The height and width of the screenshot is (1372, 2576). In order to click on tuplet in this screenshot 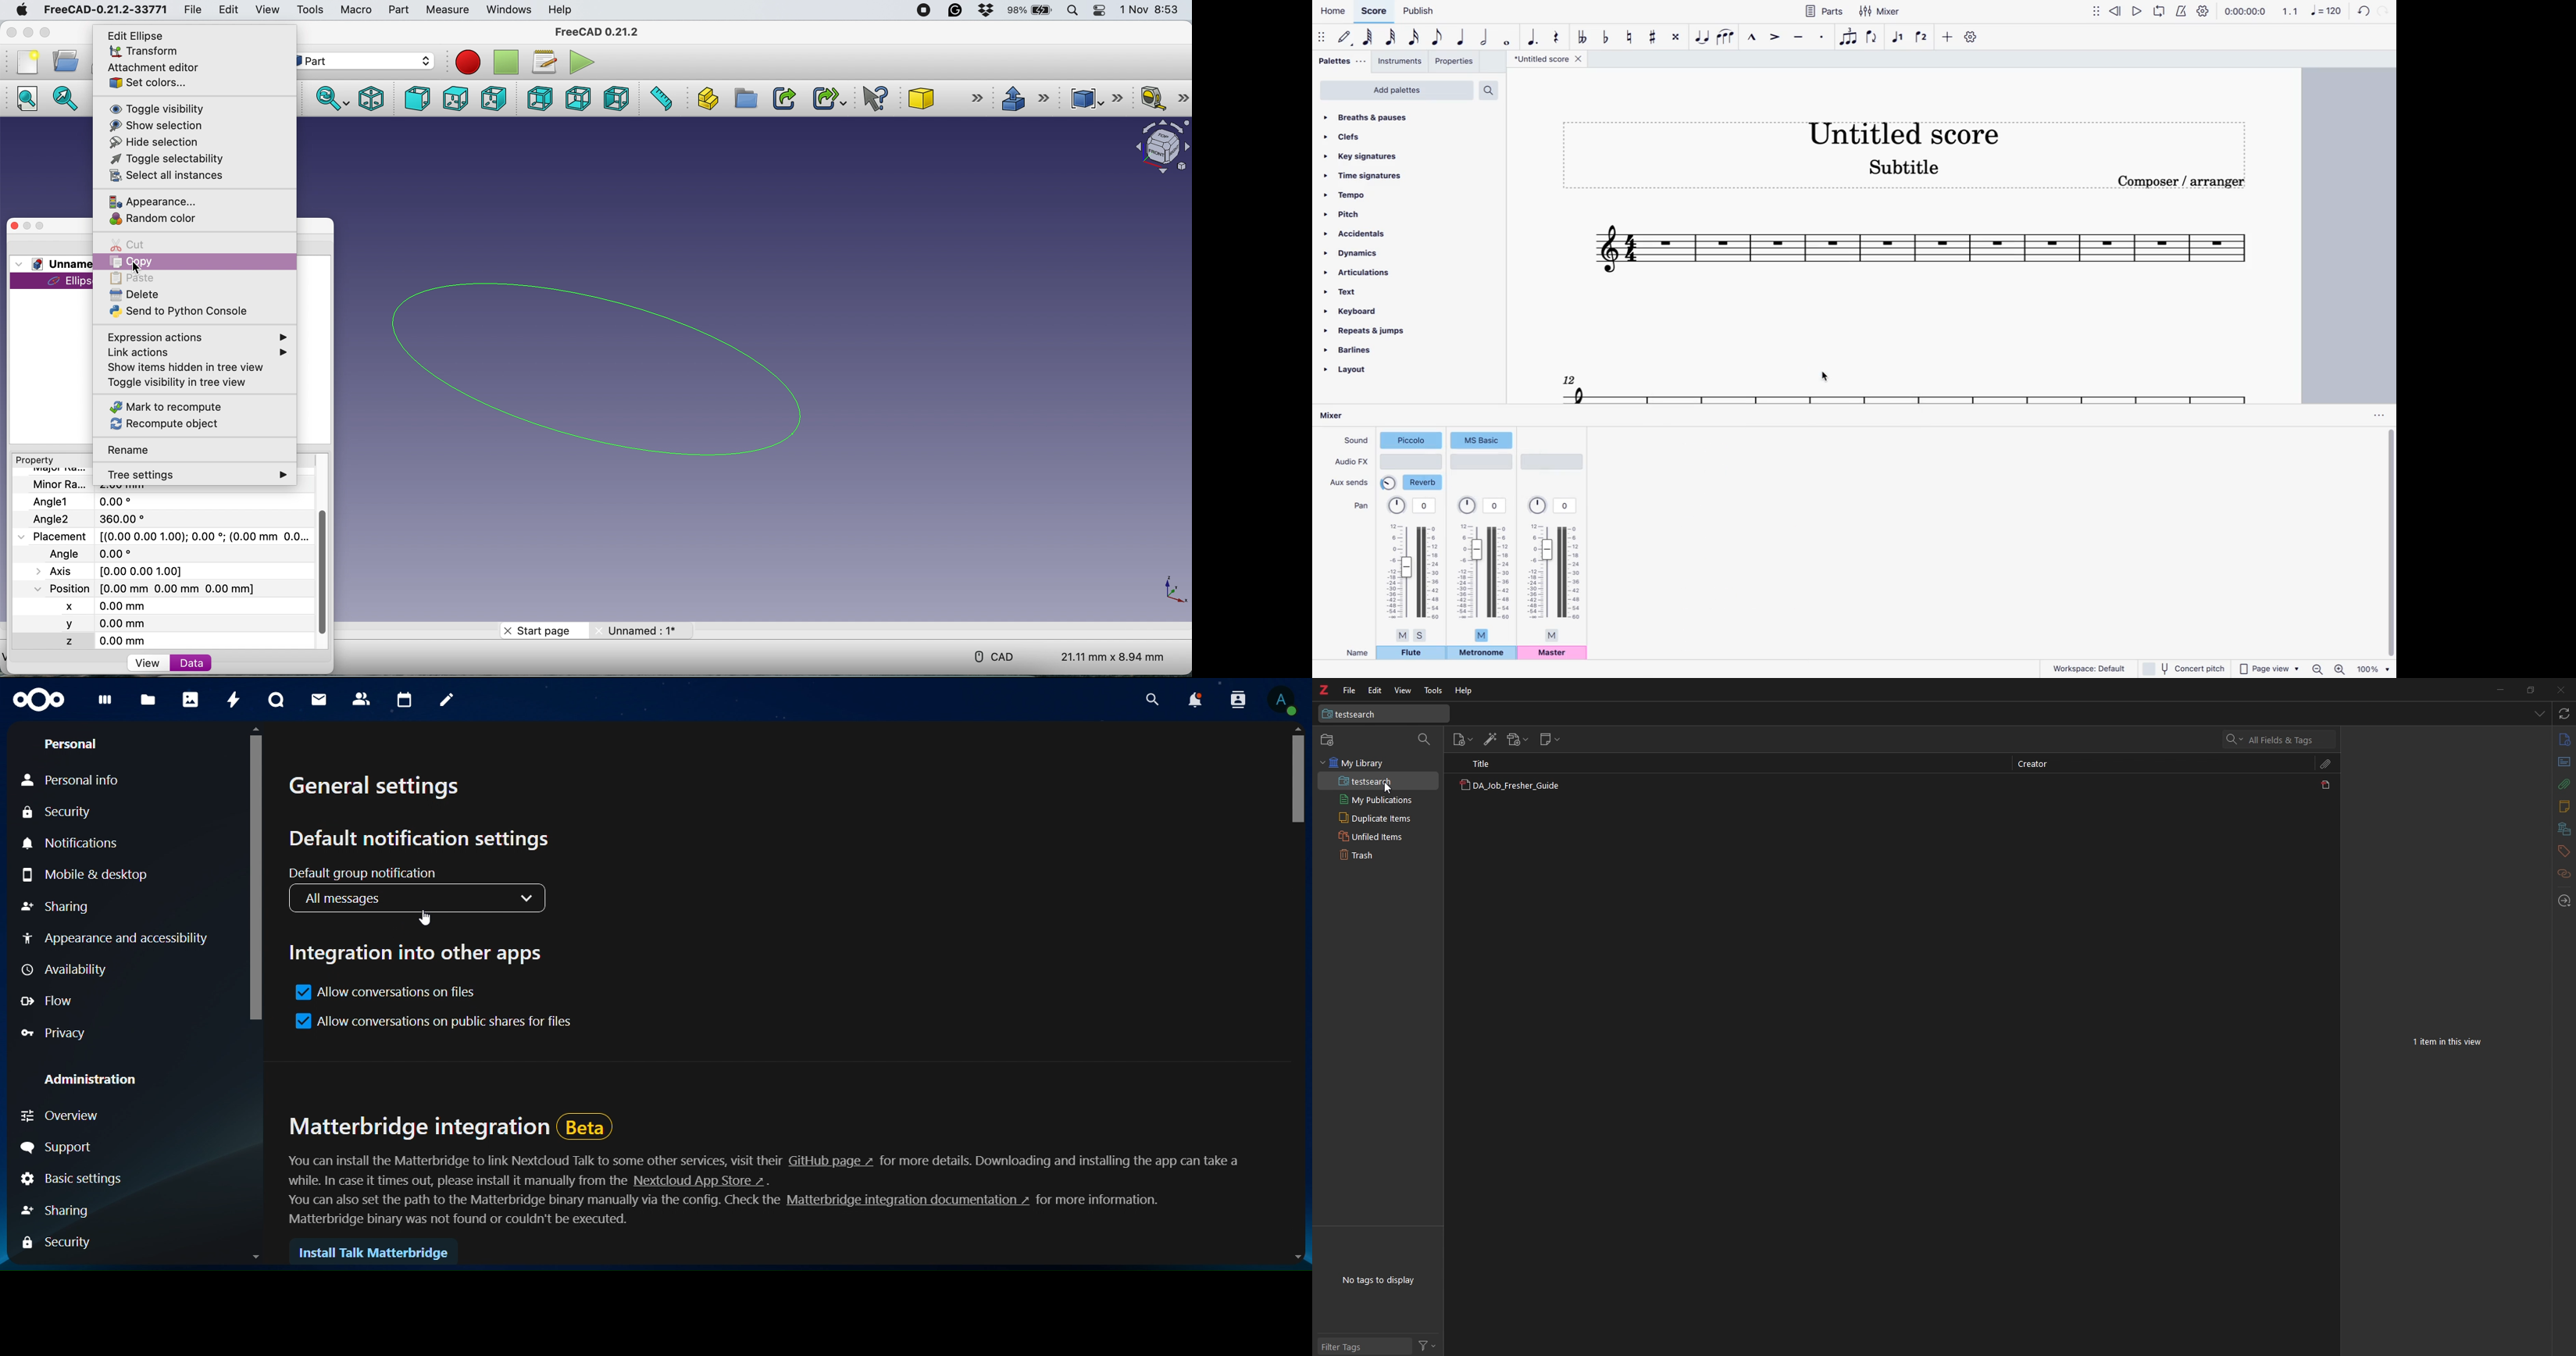, I will do `click(1849, 40)`.